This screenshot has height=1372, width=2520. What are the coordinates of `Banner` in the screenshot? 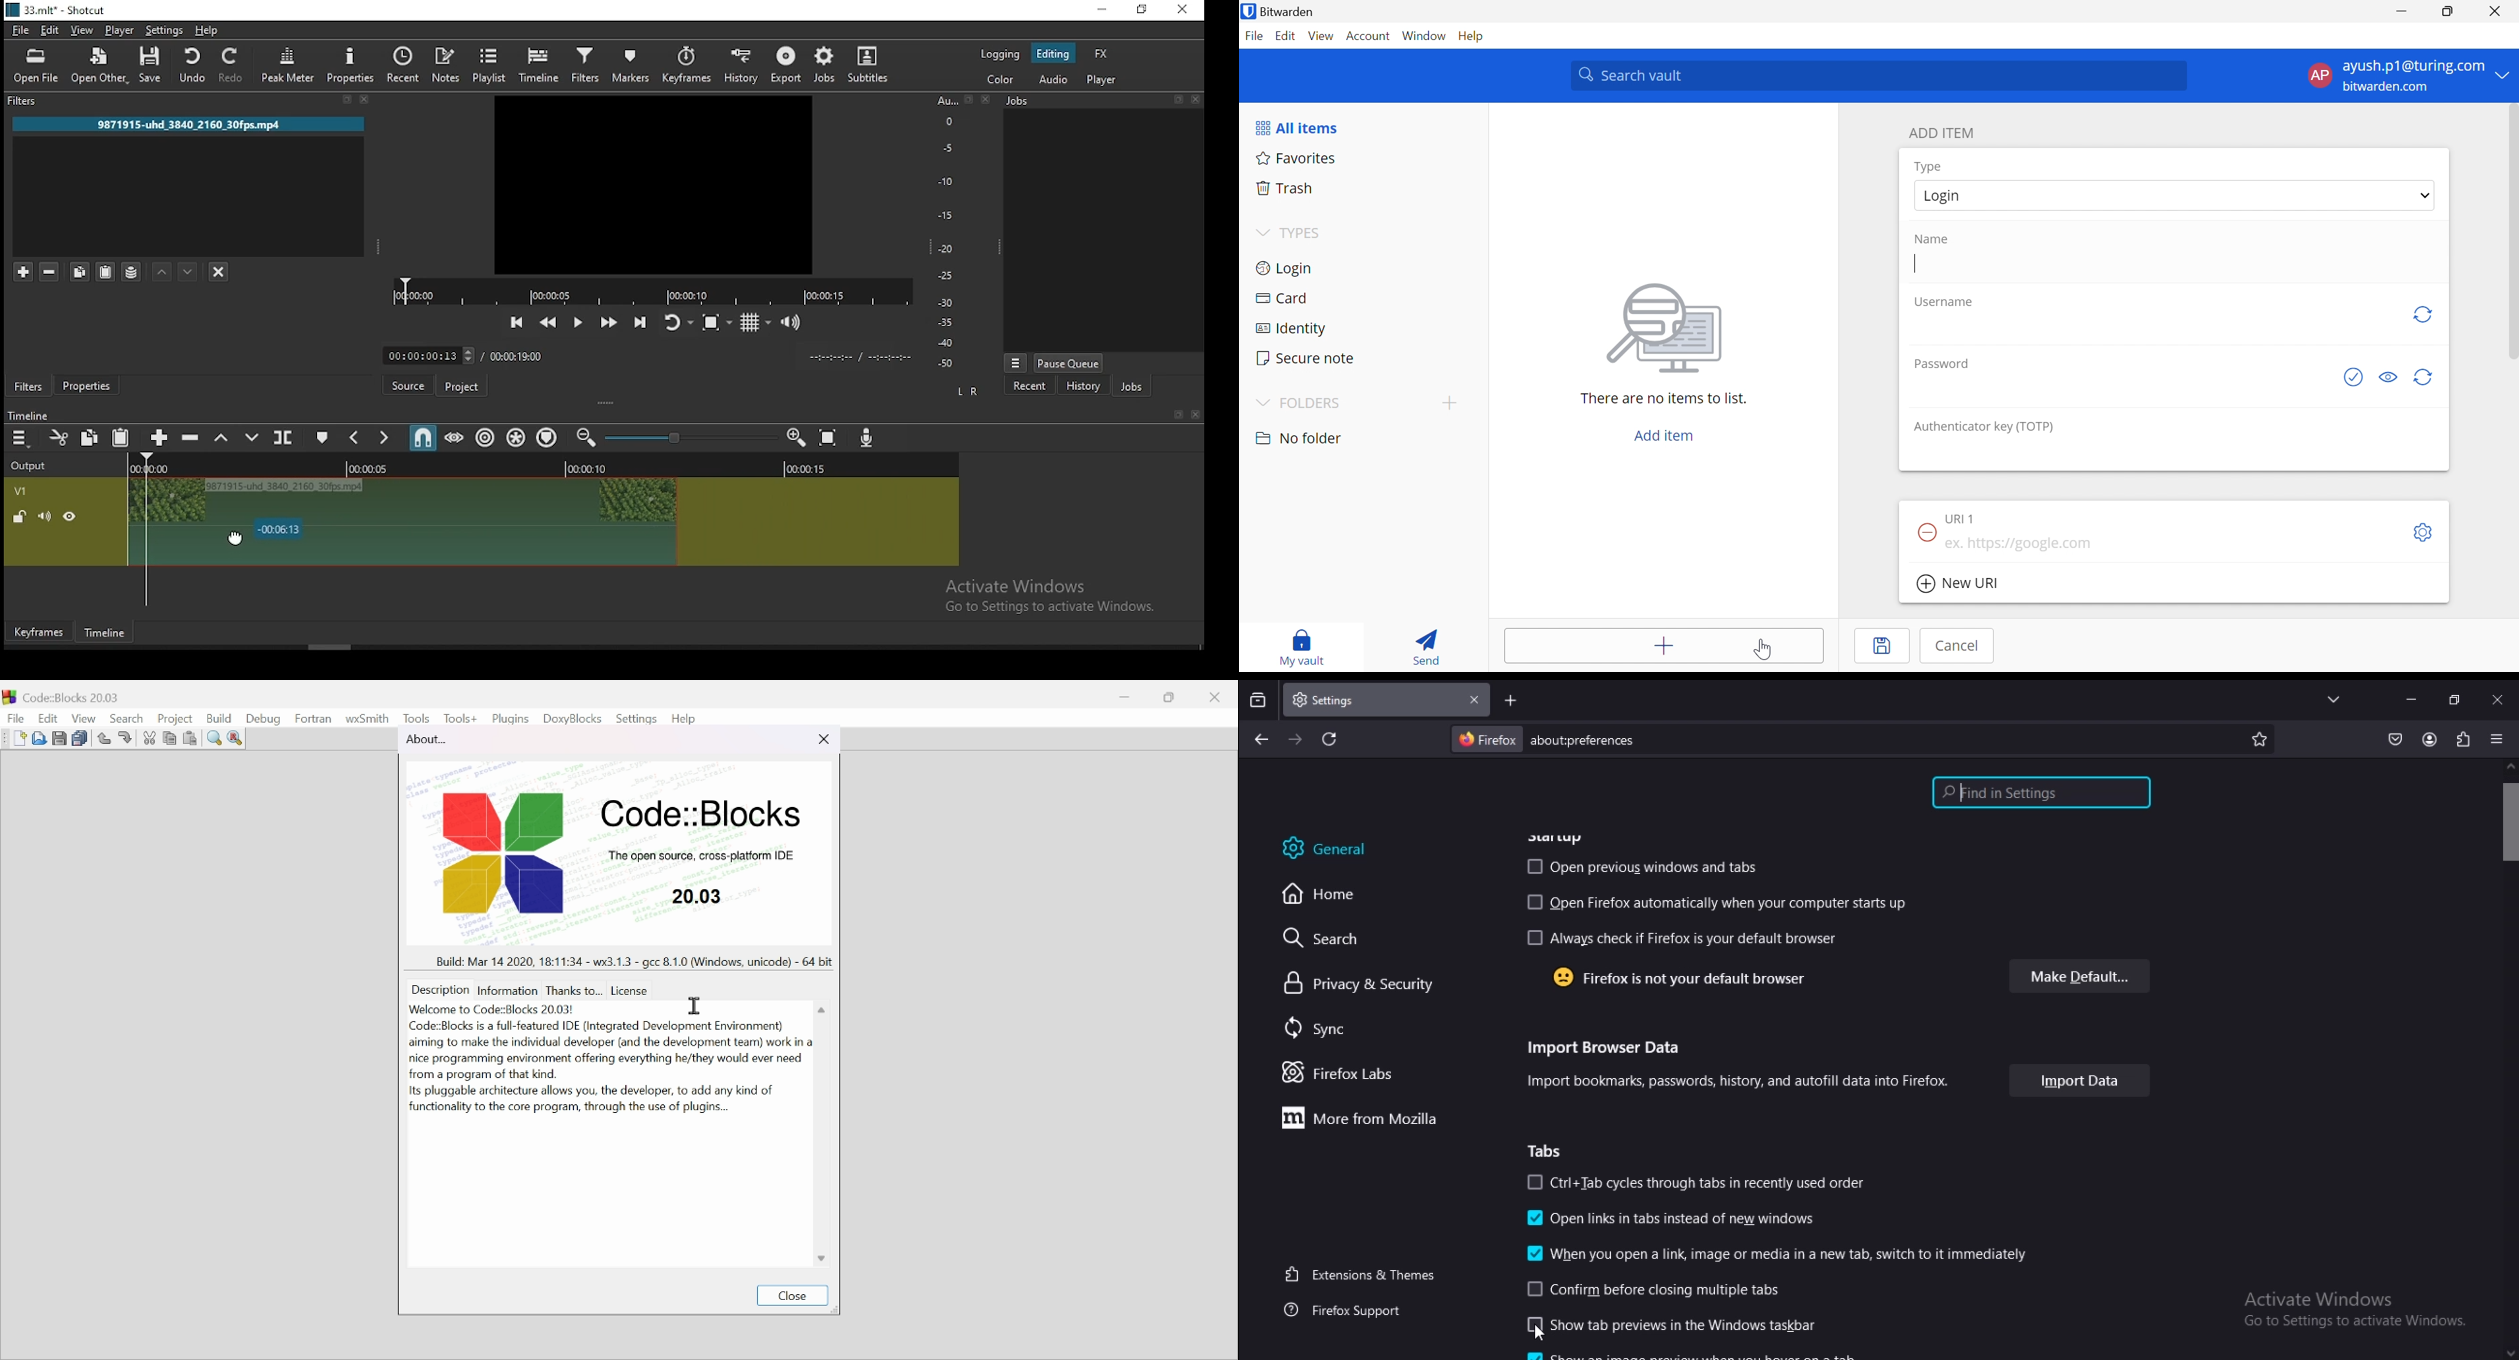 It's located at (610, 855).